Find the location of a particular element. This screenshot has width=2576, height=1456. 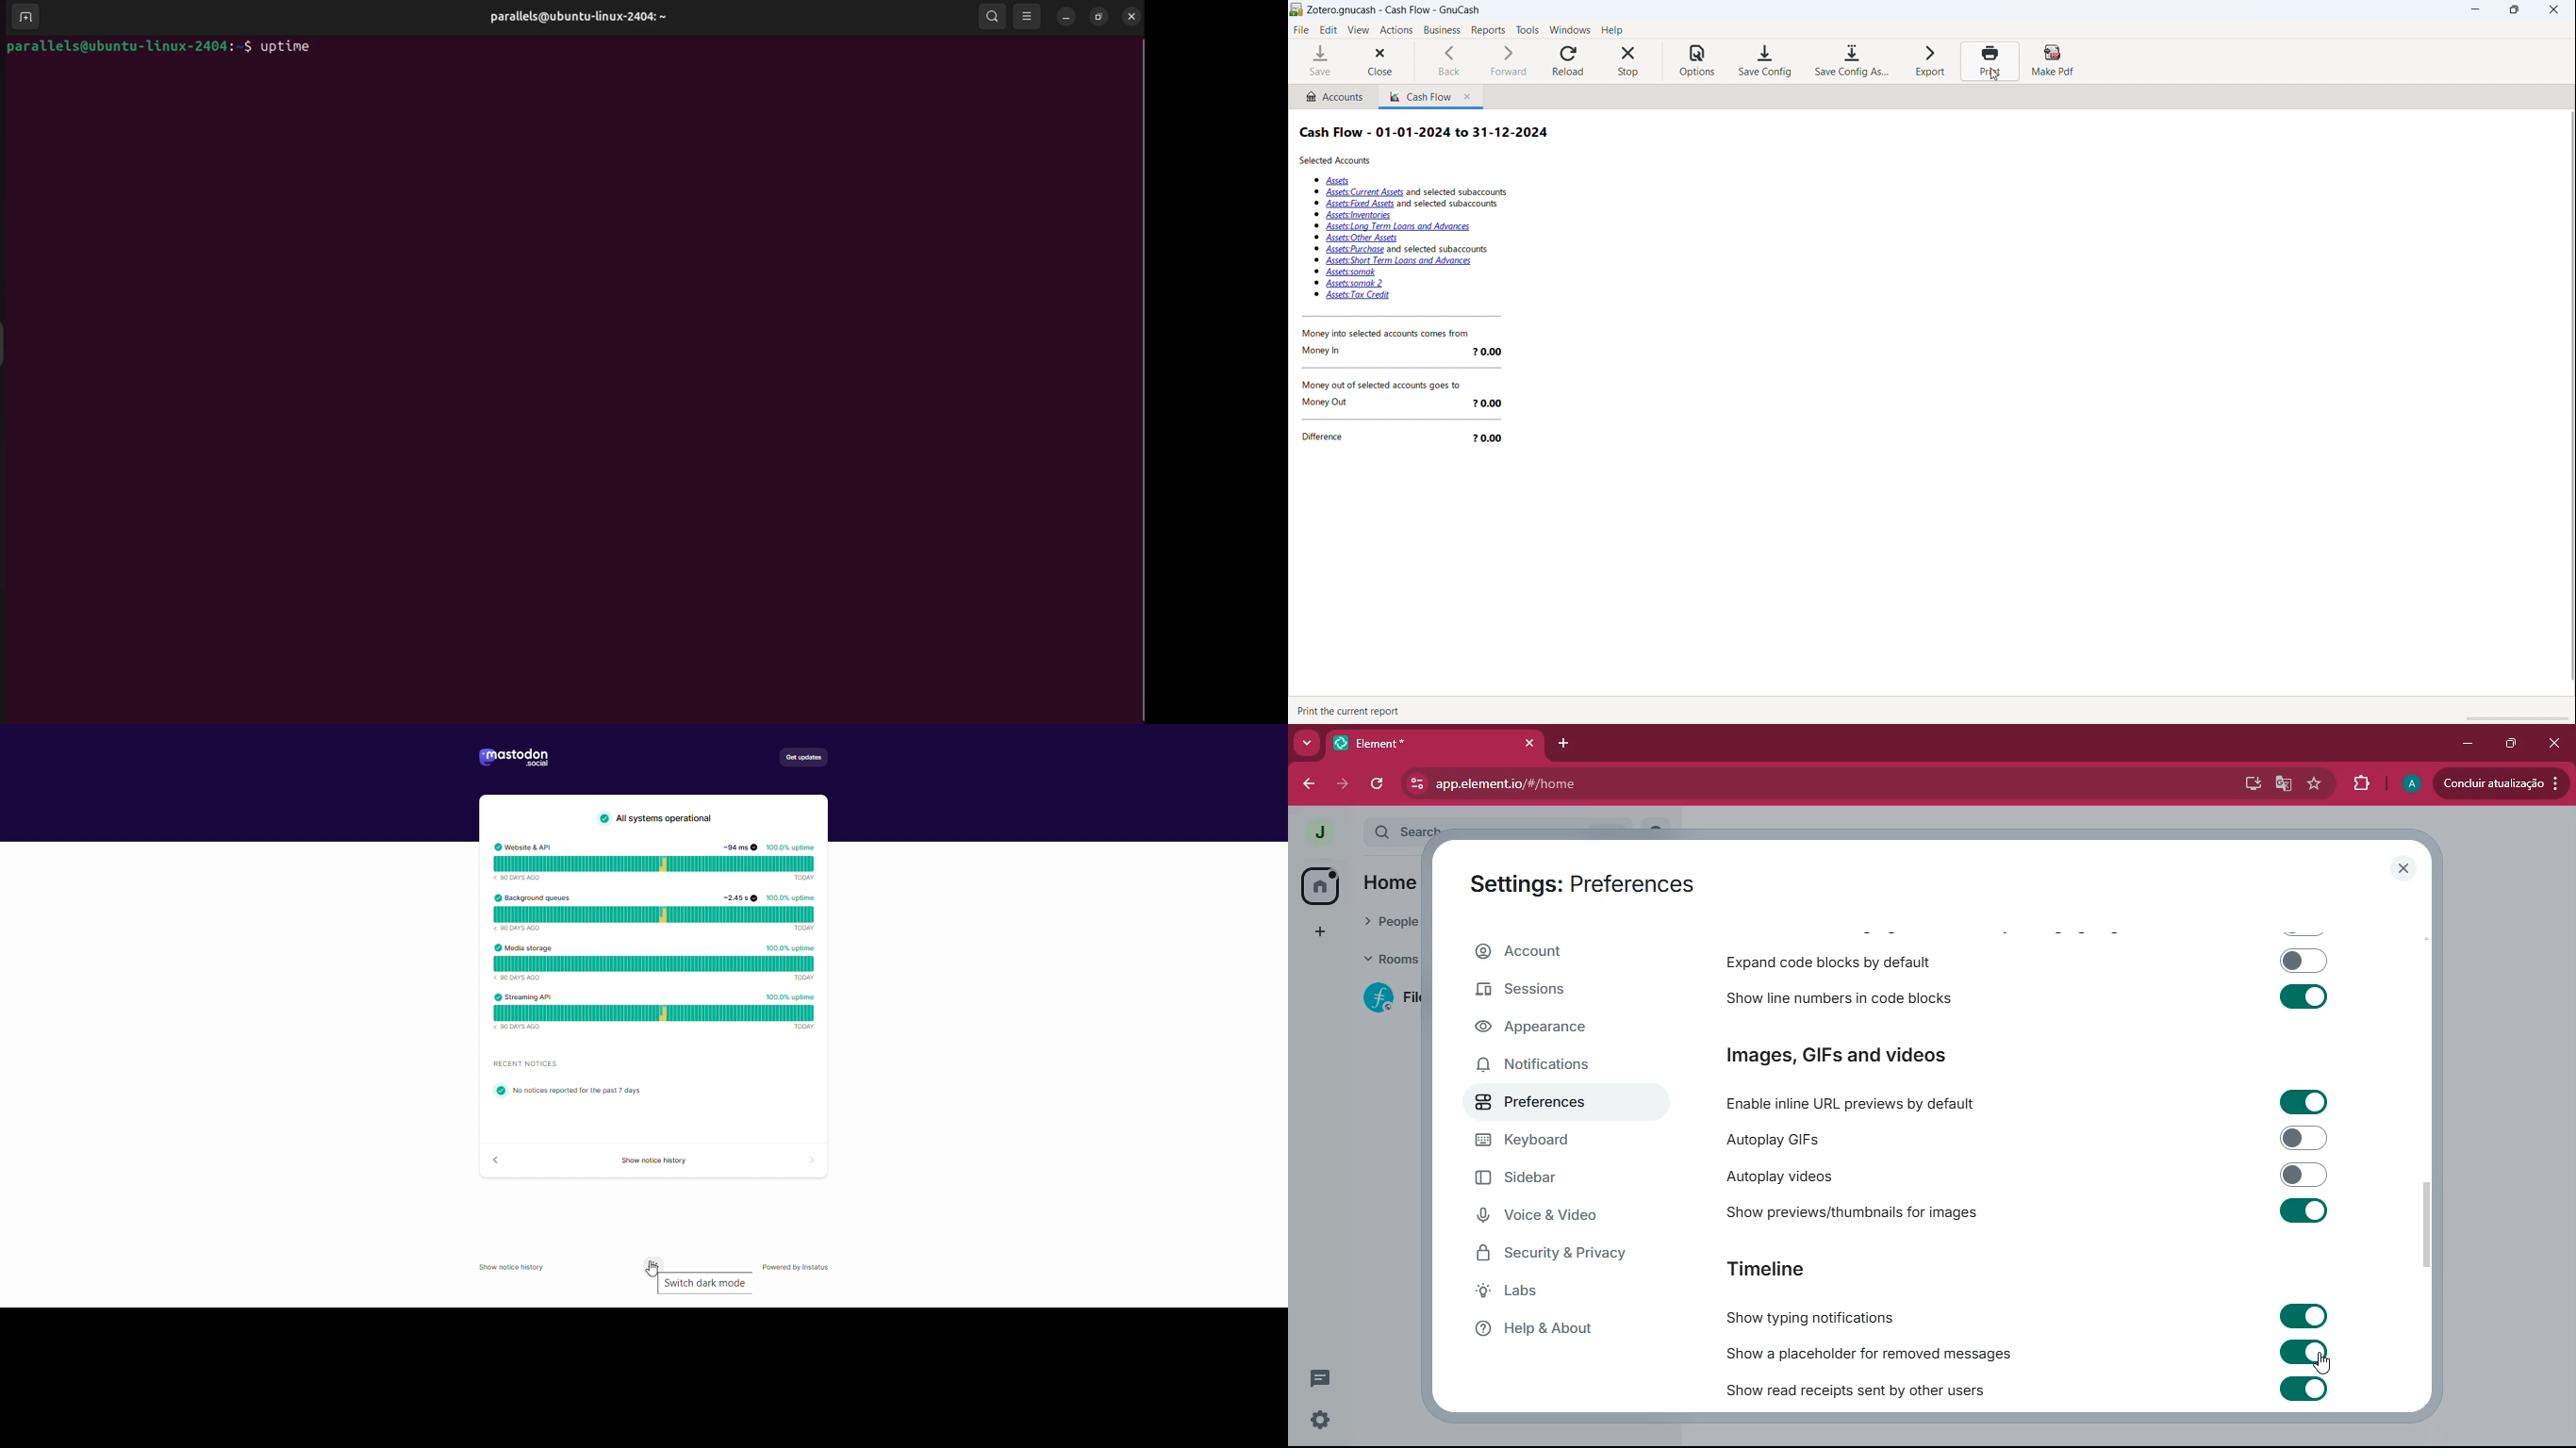

appearance is located at coordinates (1547, 1028).